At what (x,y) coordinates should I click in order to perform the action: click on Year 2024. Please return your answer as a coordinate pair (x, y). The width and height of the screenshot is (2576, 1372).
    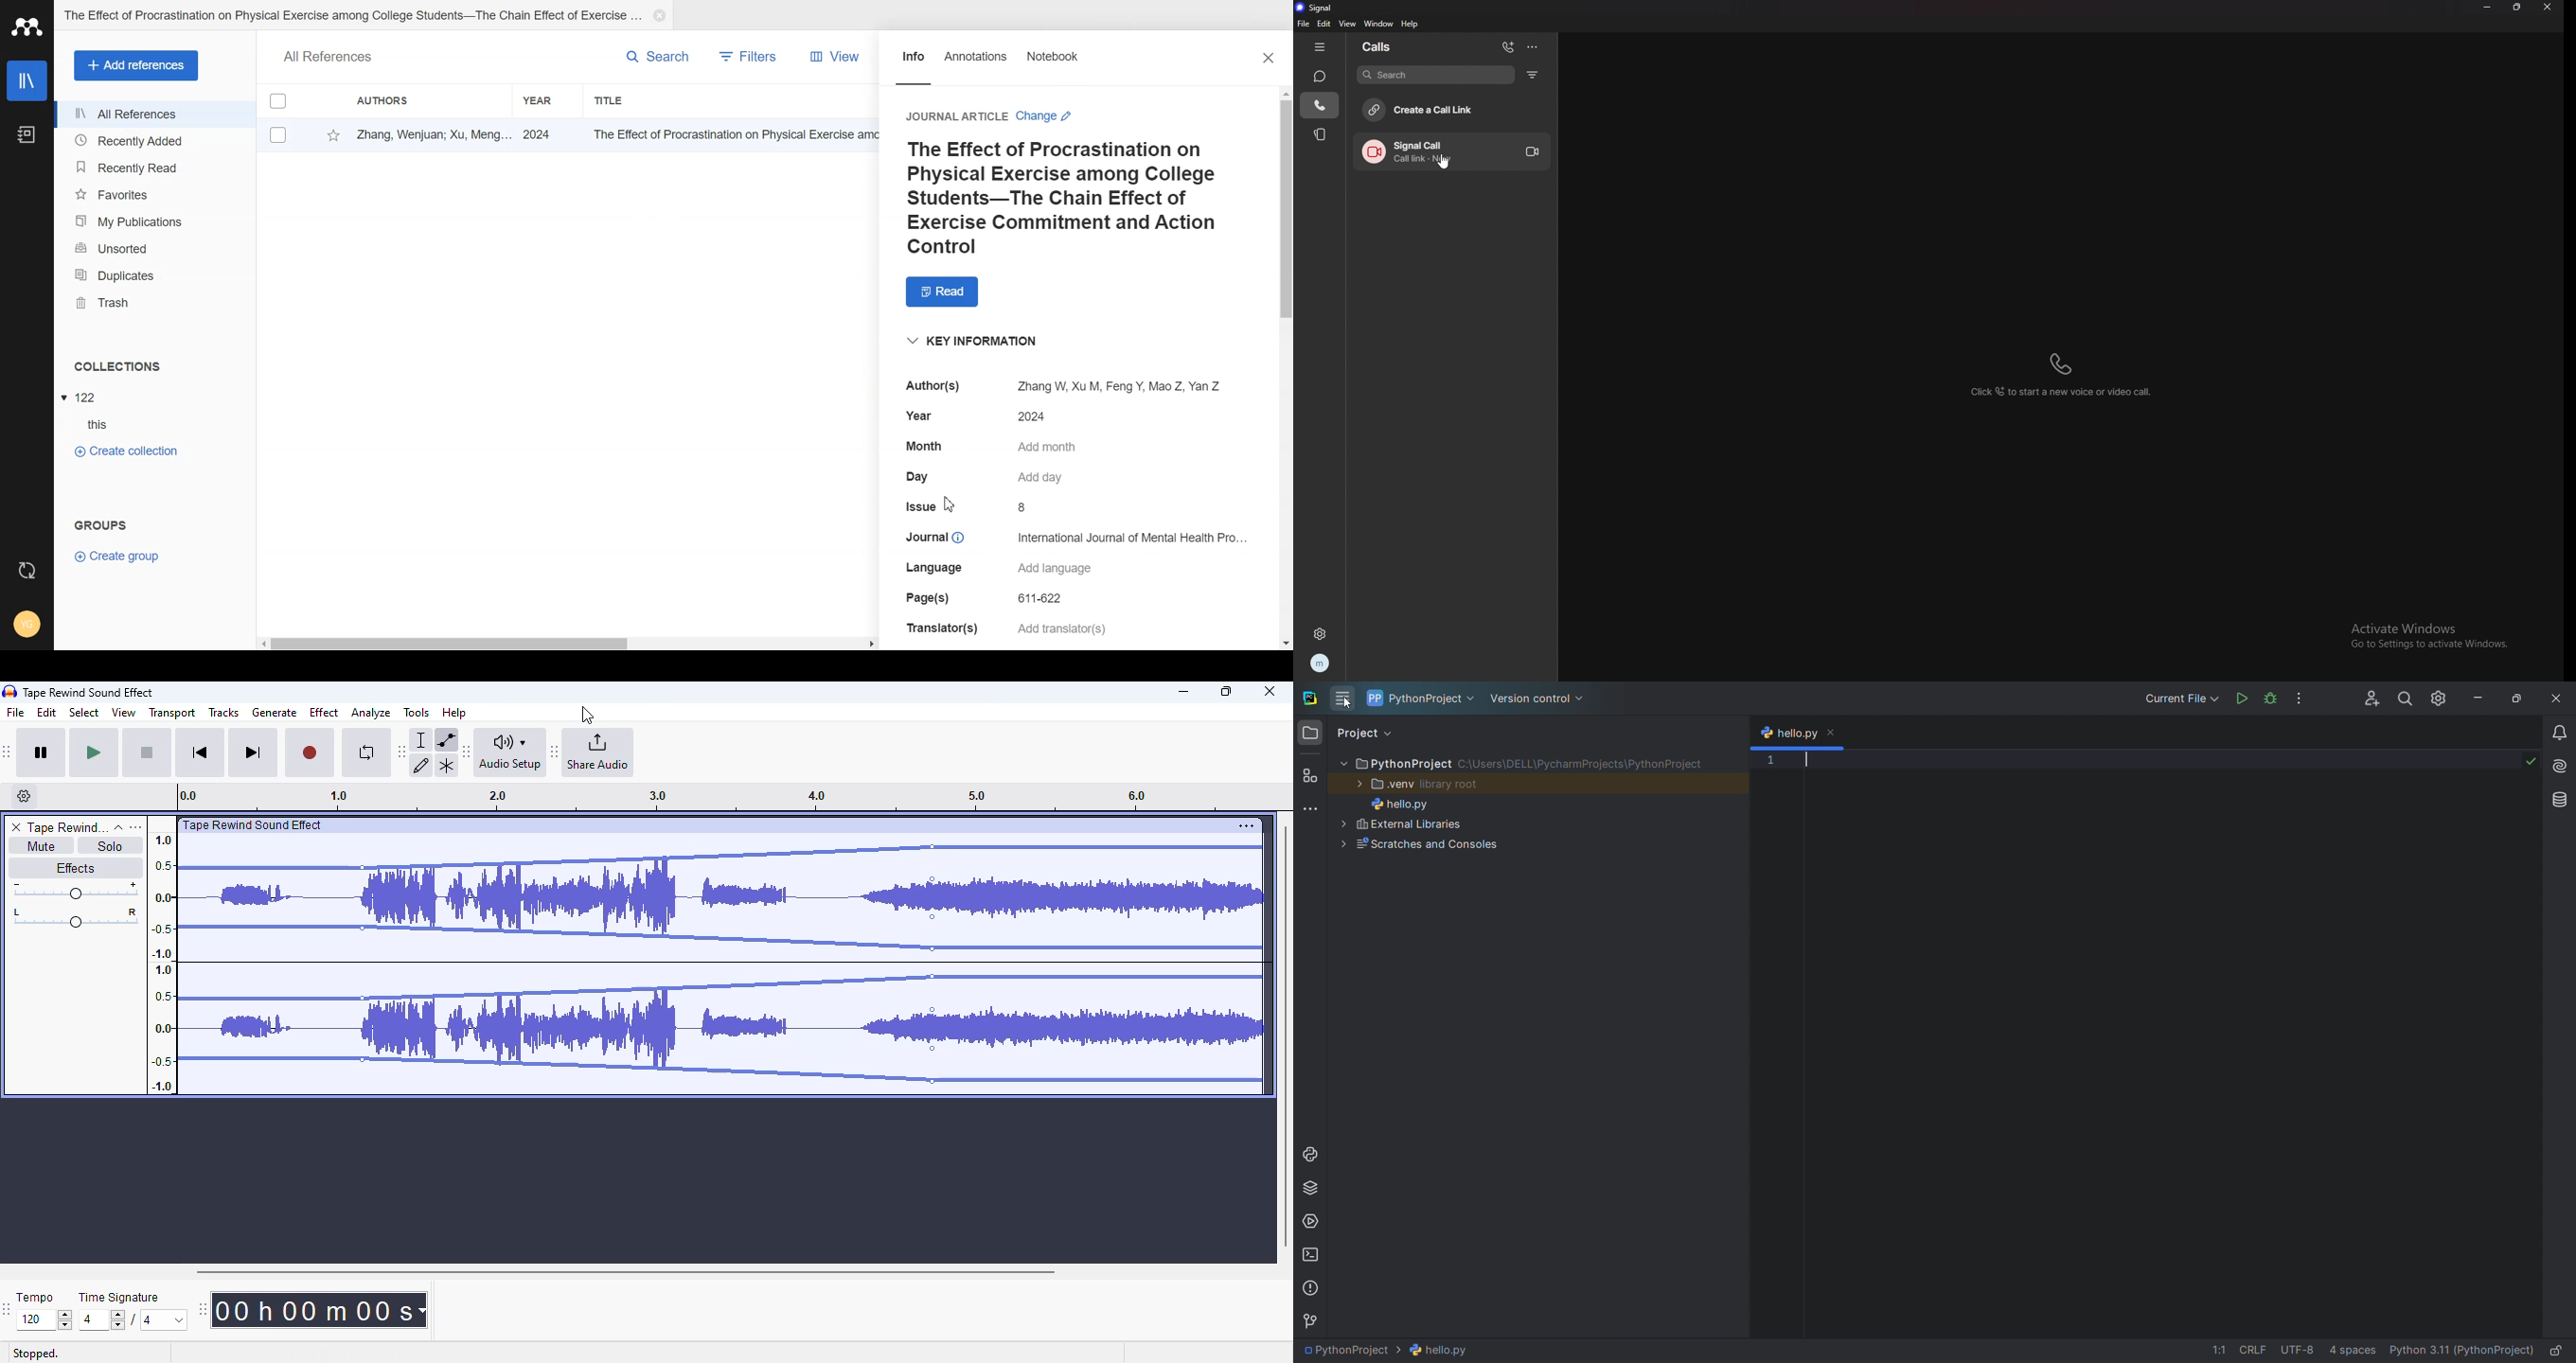
    Looking at the image, I should click on (983, 414).